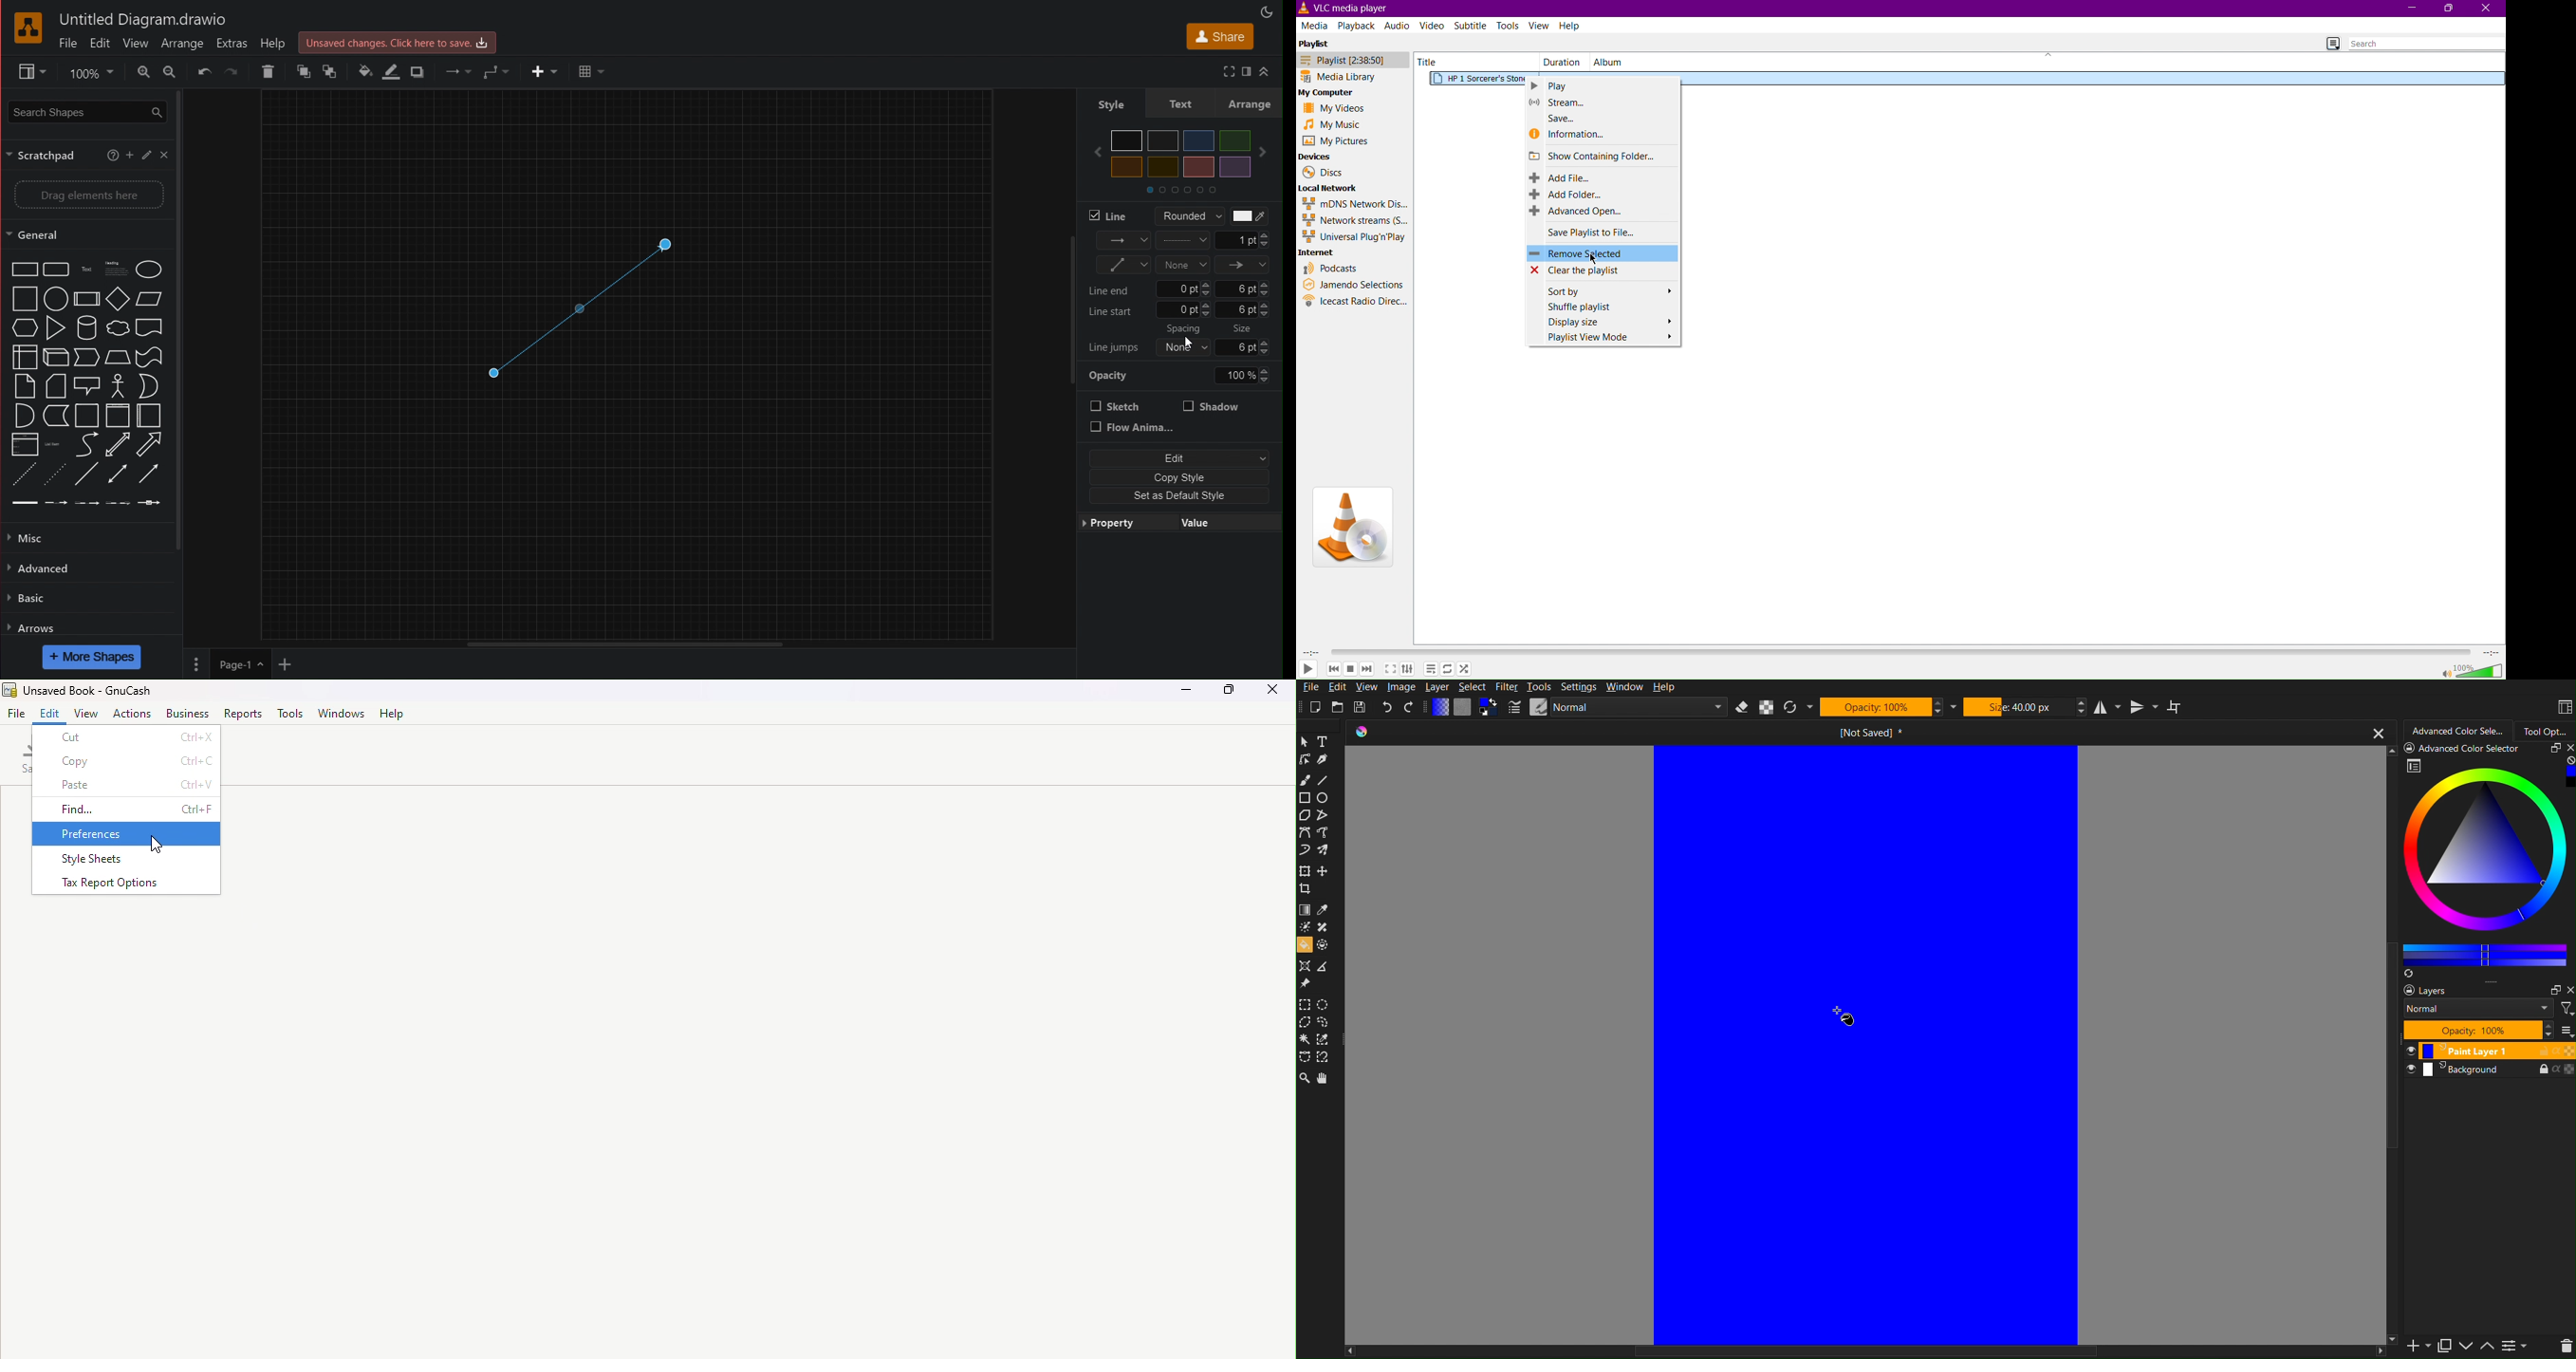 The image size is (2576, 1372). What do you see at coordinates (1899, 652) in the screenshot?
I see `Timeline` at bounding box center [1899, 652].